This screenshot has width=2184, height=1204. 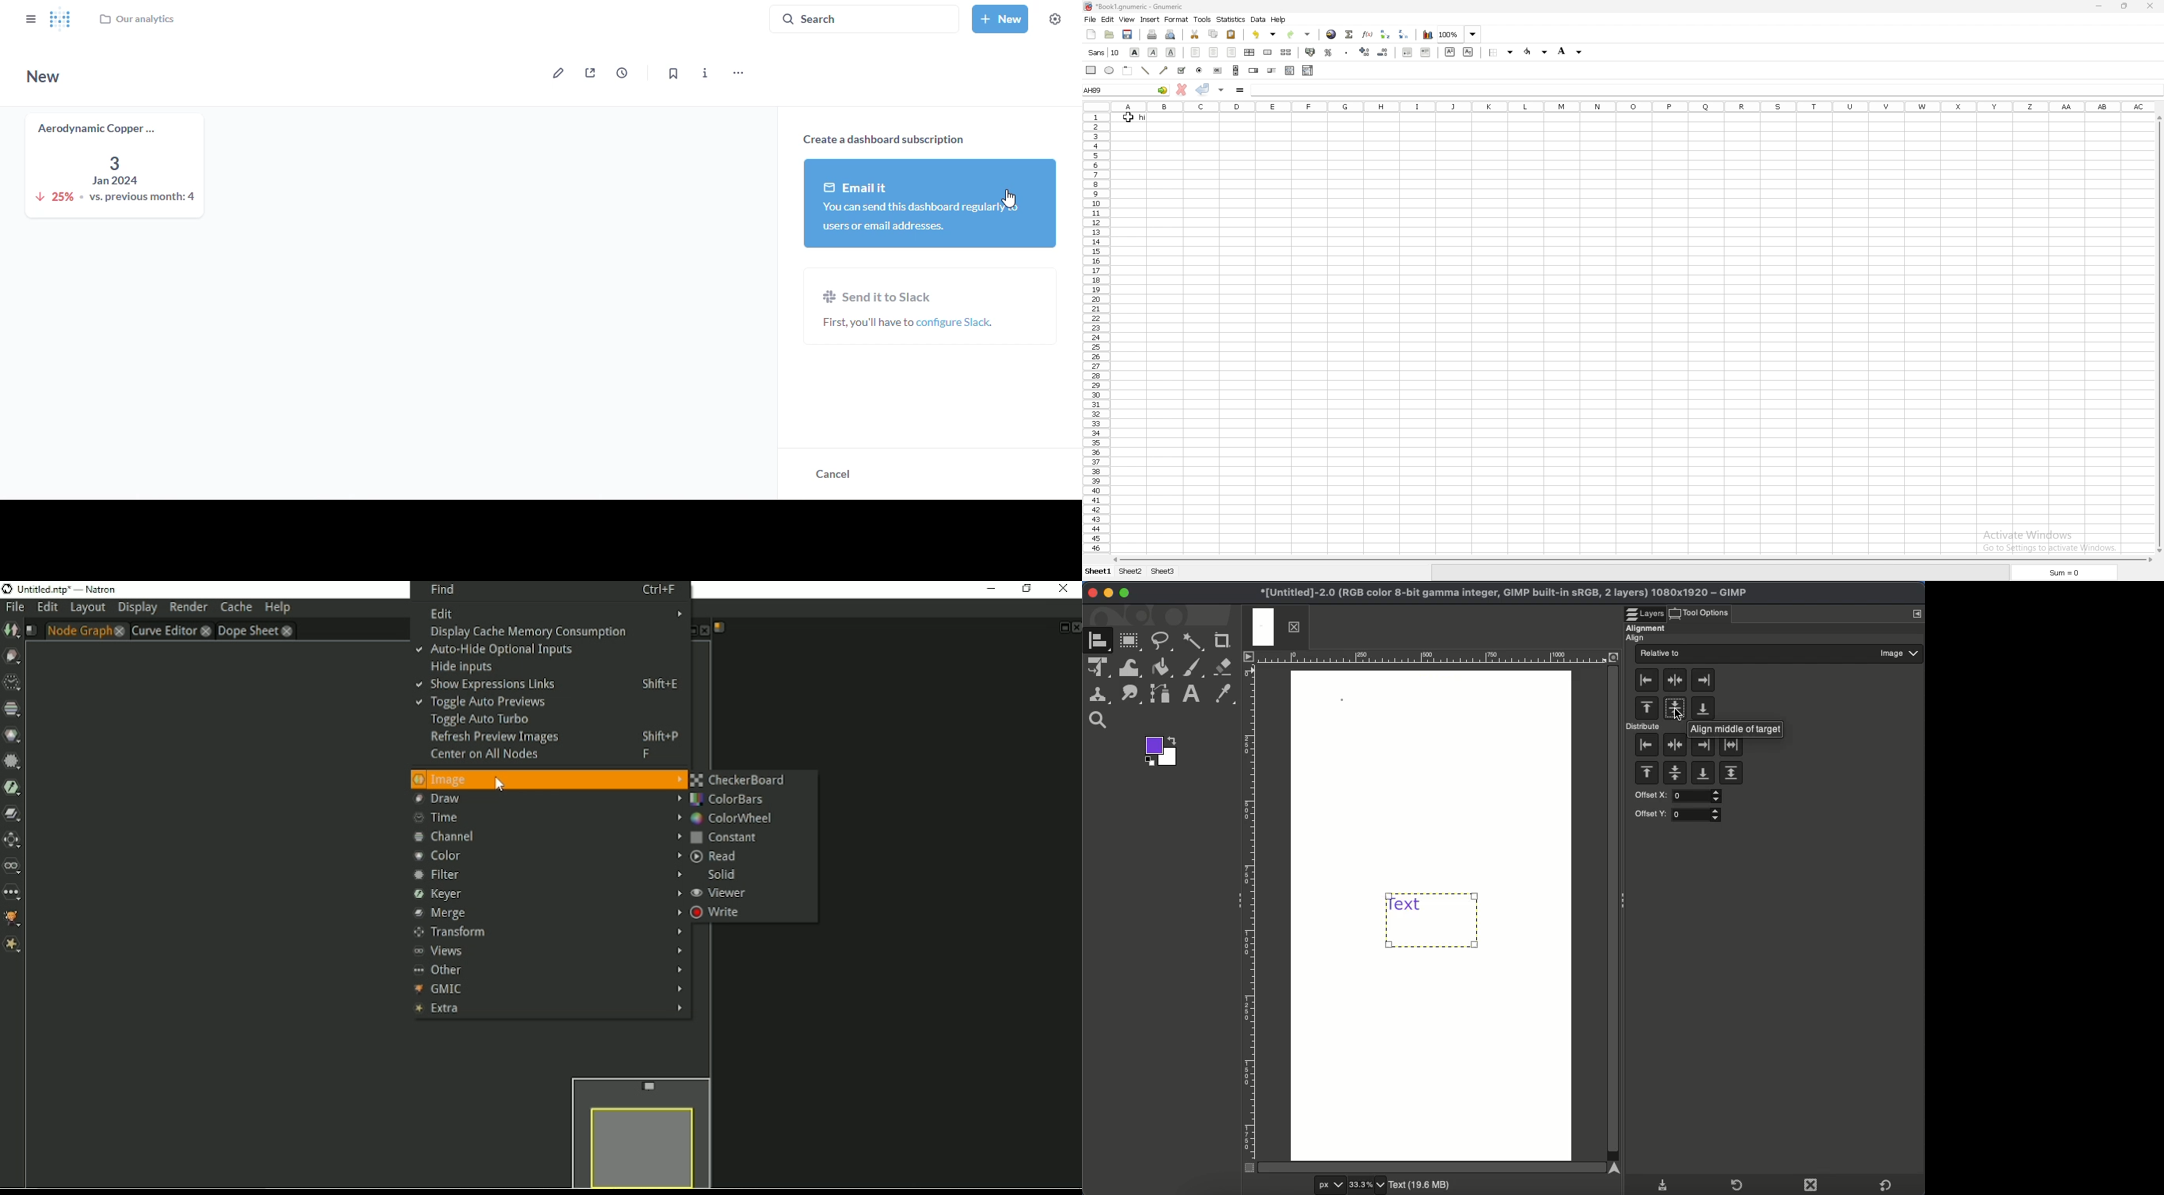 What do you see at coordinates (1182, 70) in the screenshot?
I see `tickbox` at bounding box center [1182, 70].